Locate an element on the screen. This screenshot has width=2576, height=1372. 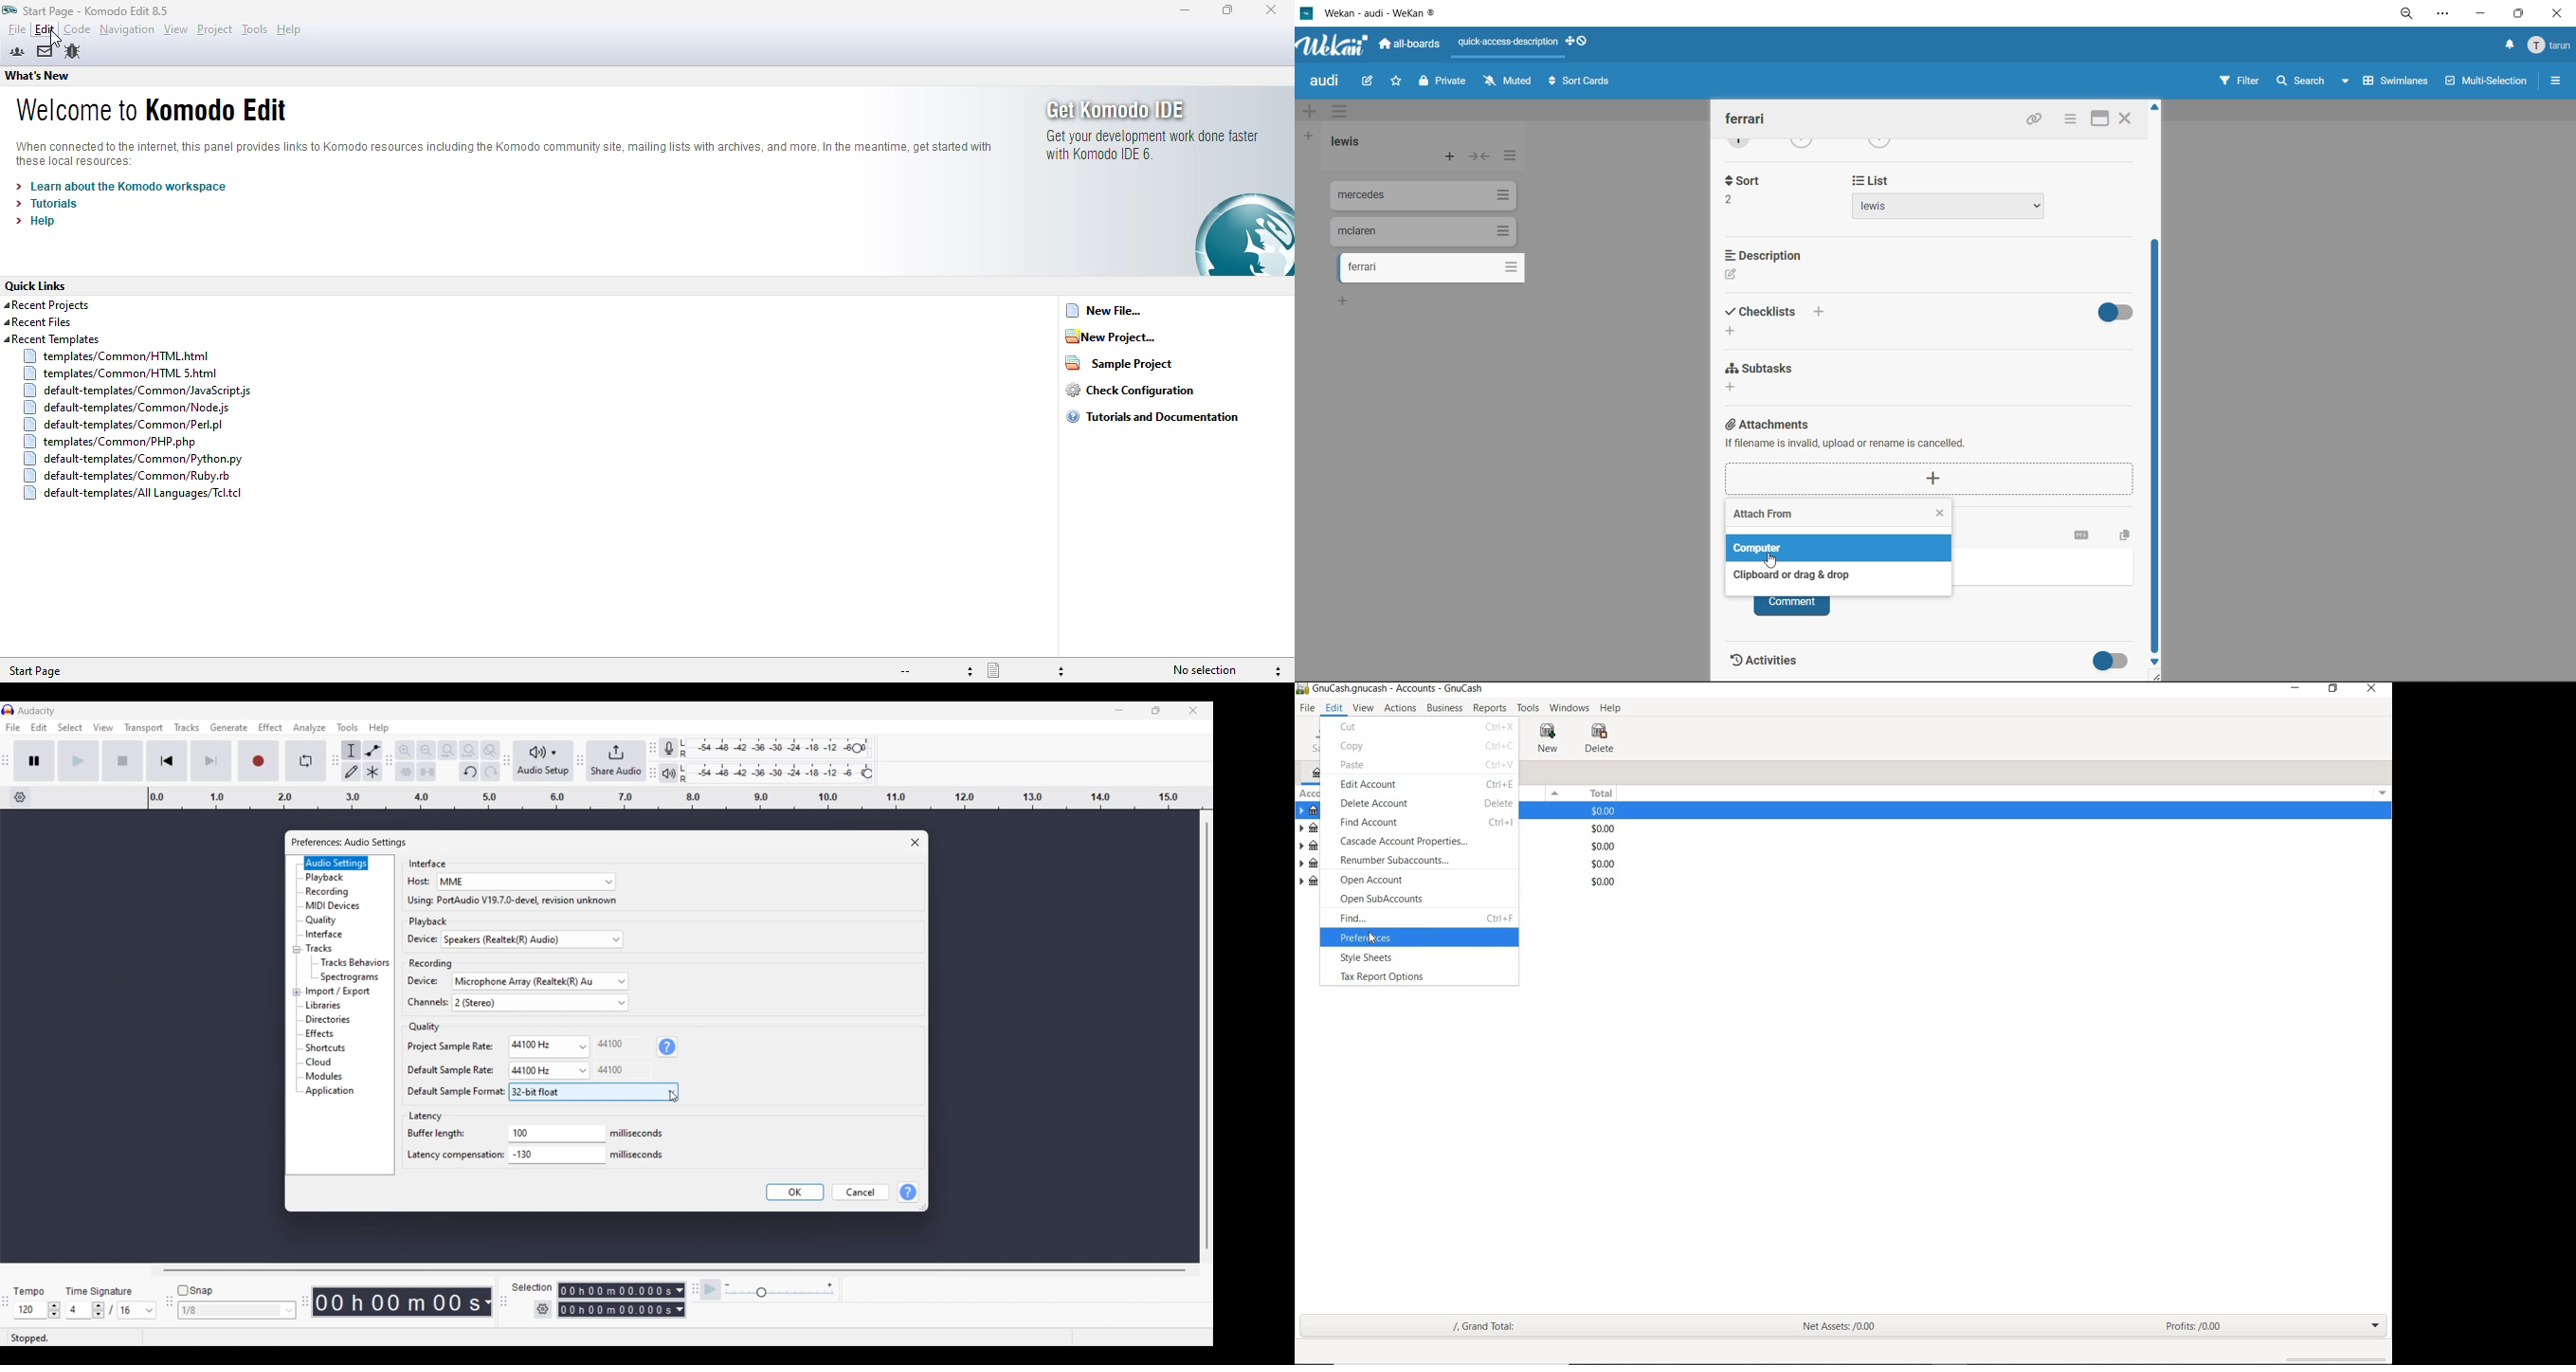
Libraries is located at coordinates (342, 1005).